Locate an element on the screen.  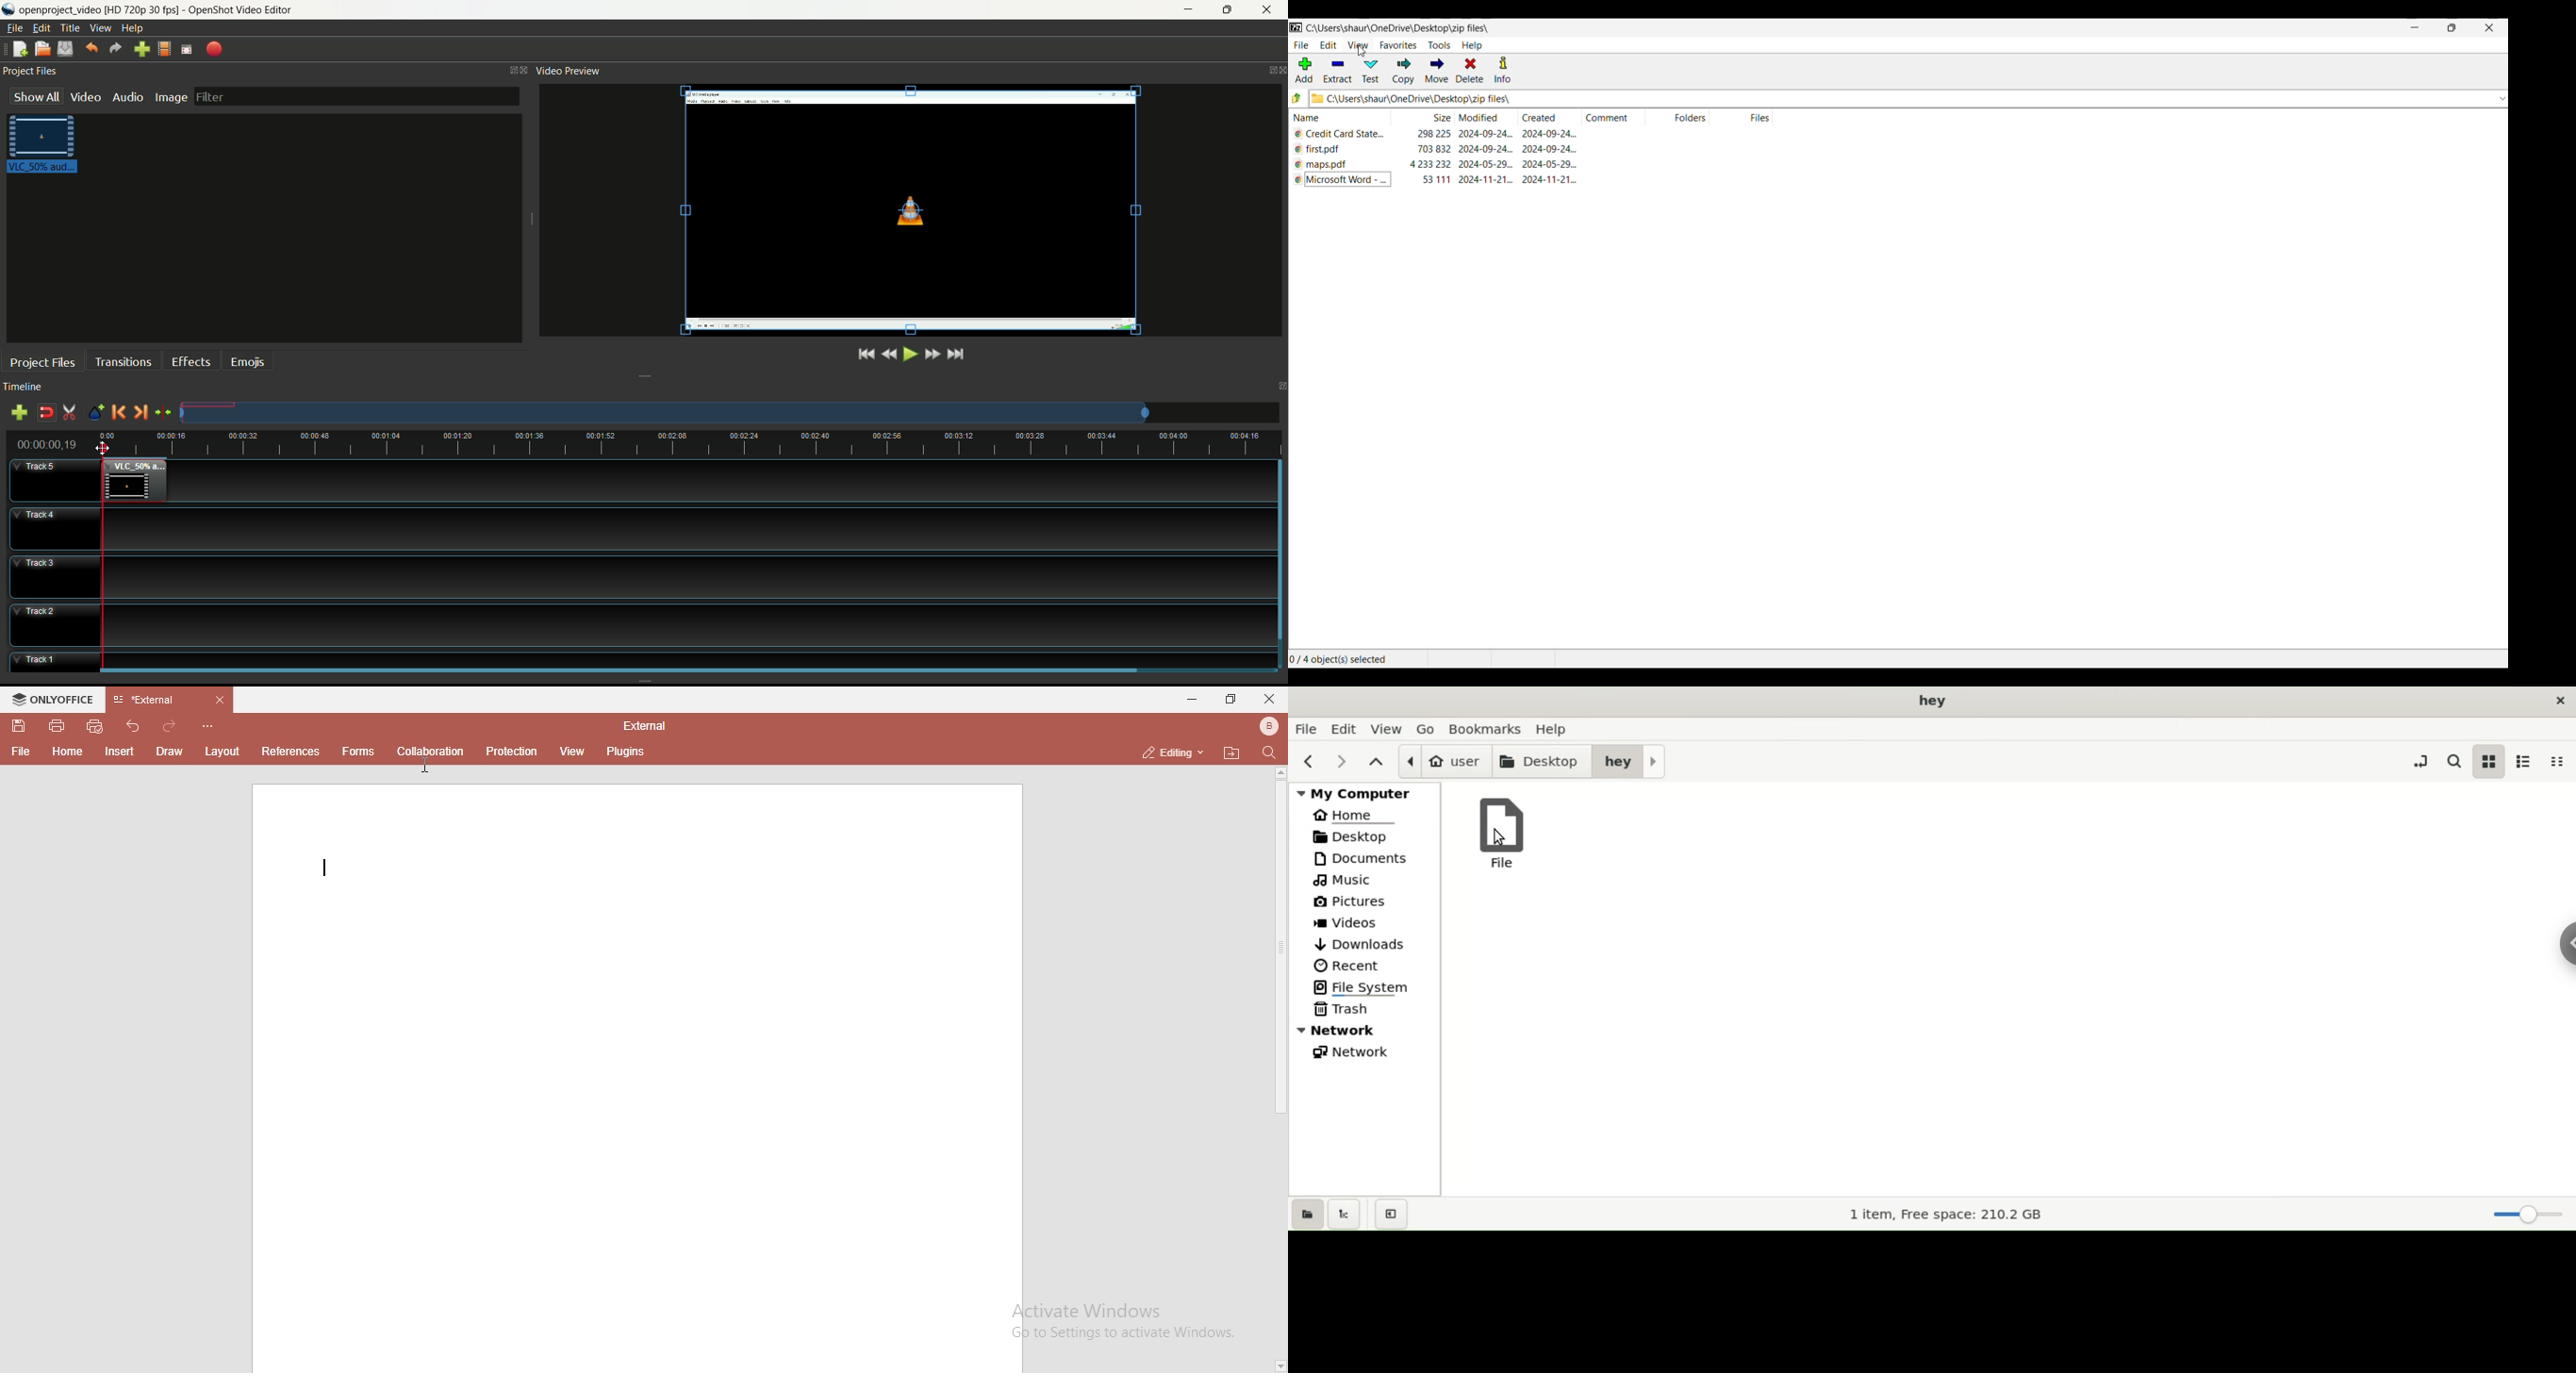
page up is located at coordinates (1280, 773).